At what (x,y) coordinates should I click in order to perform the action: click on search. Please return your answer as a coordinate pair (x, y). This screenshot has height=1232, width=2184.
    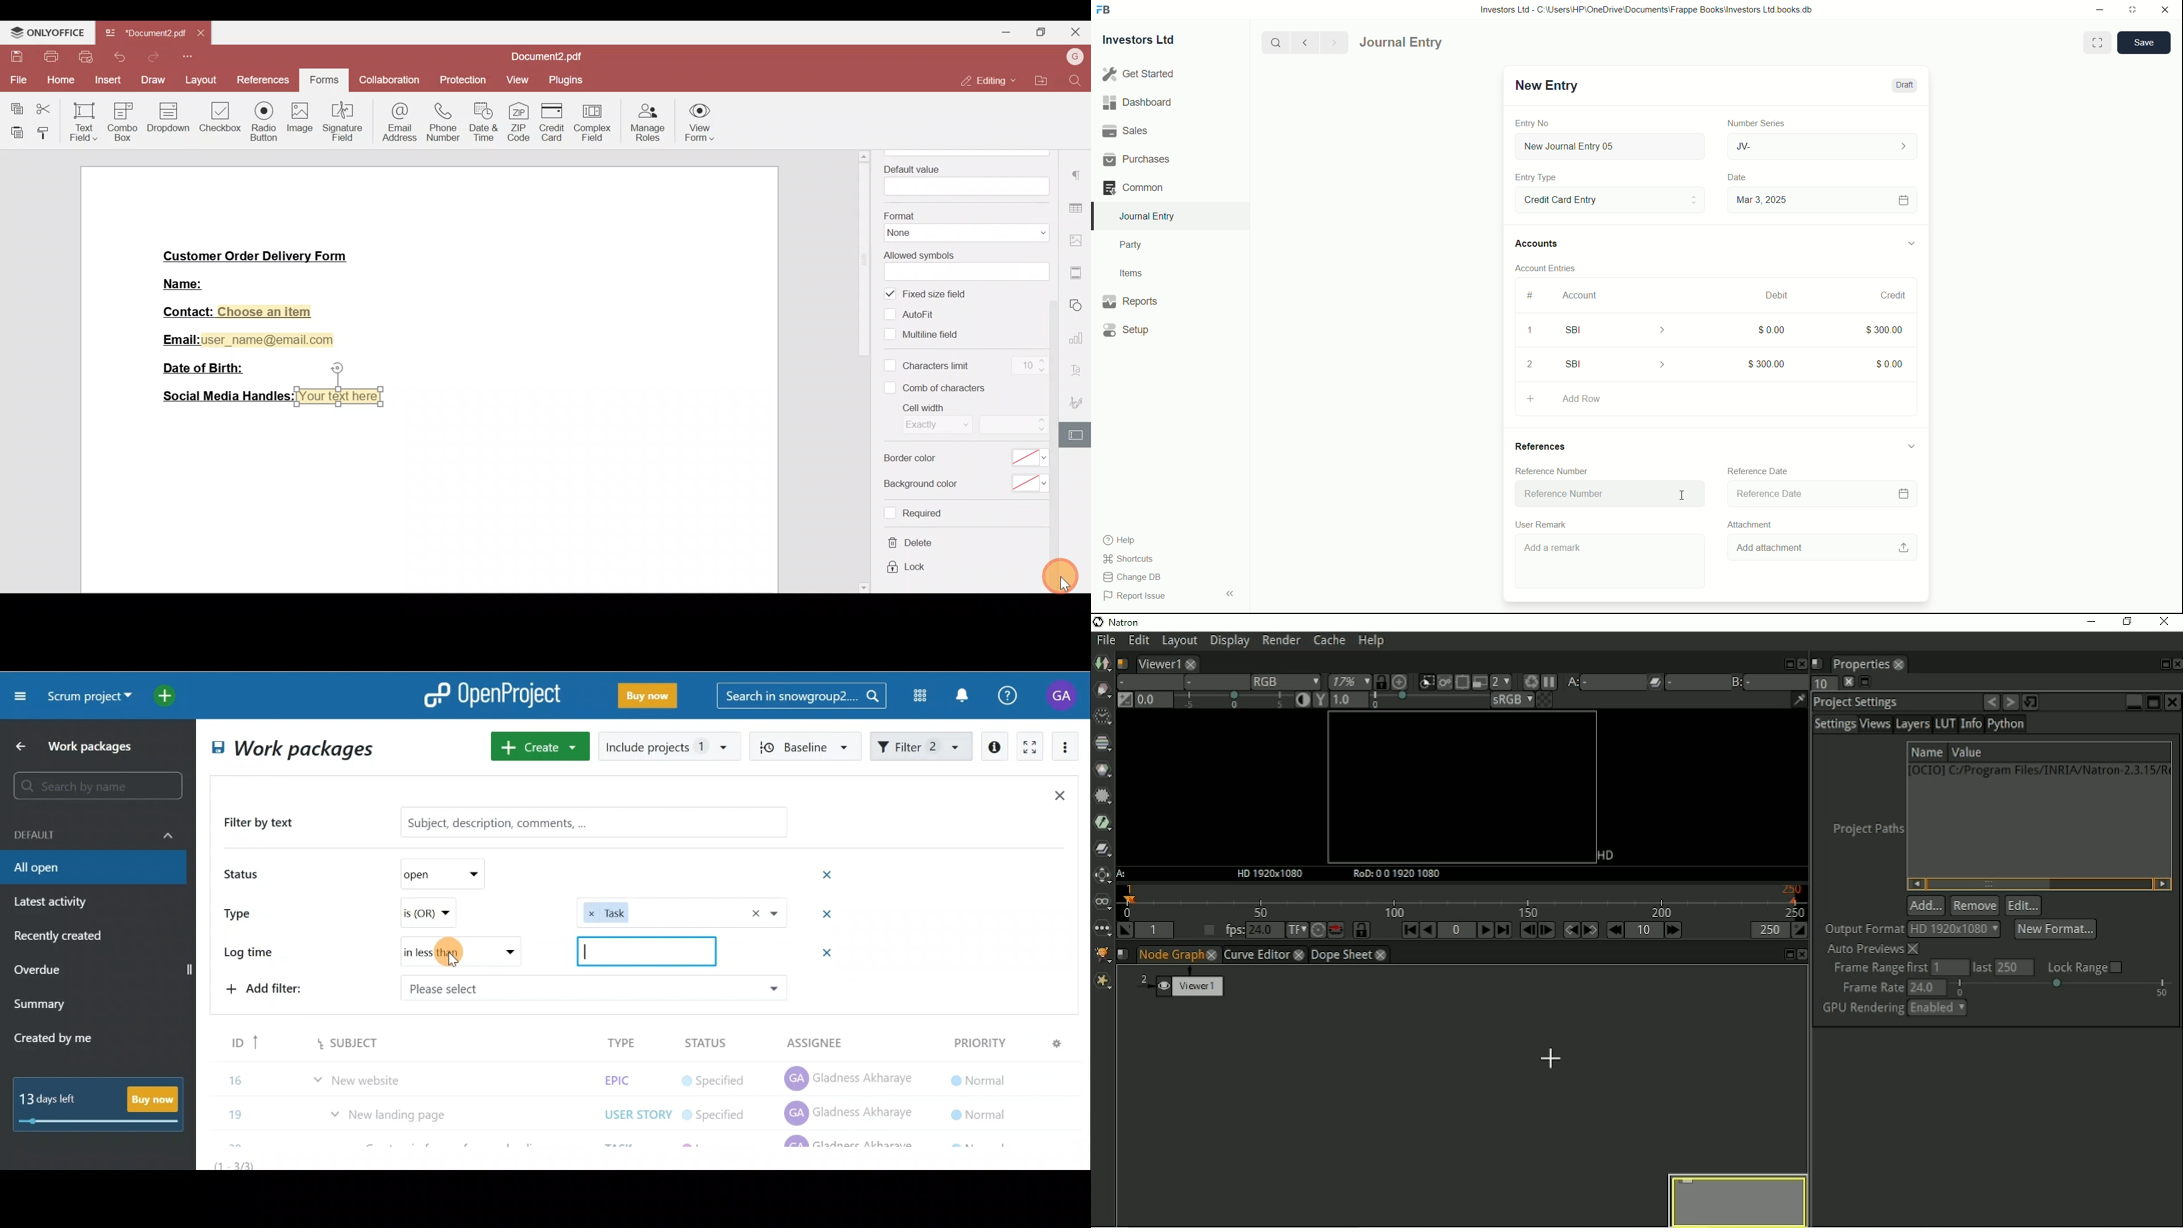
    Looking at the image, I should click on (1275, 42).